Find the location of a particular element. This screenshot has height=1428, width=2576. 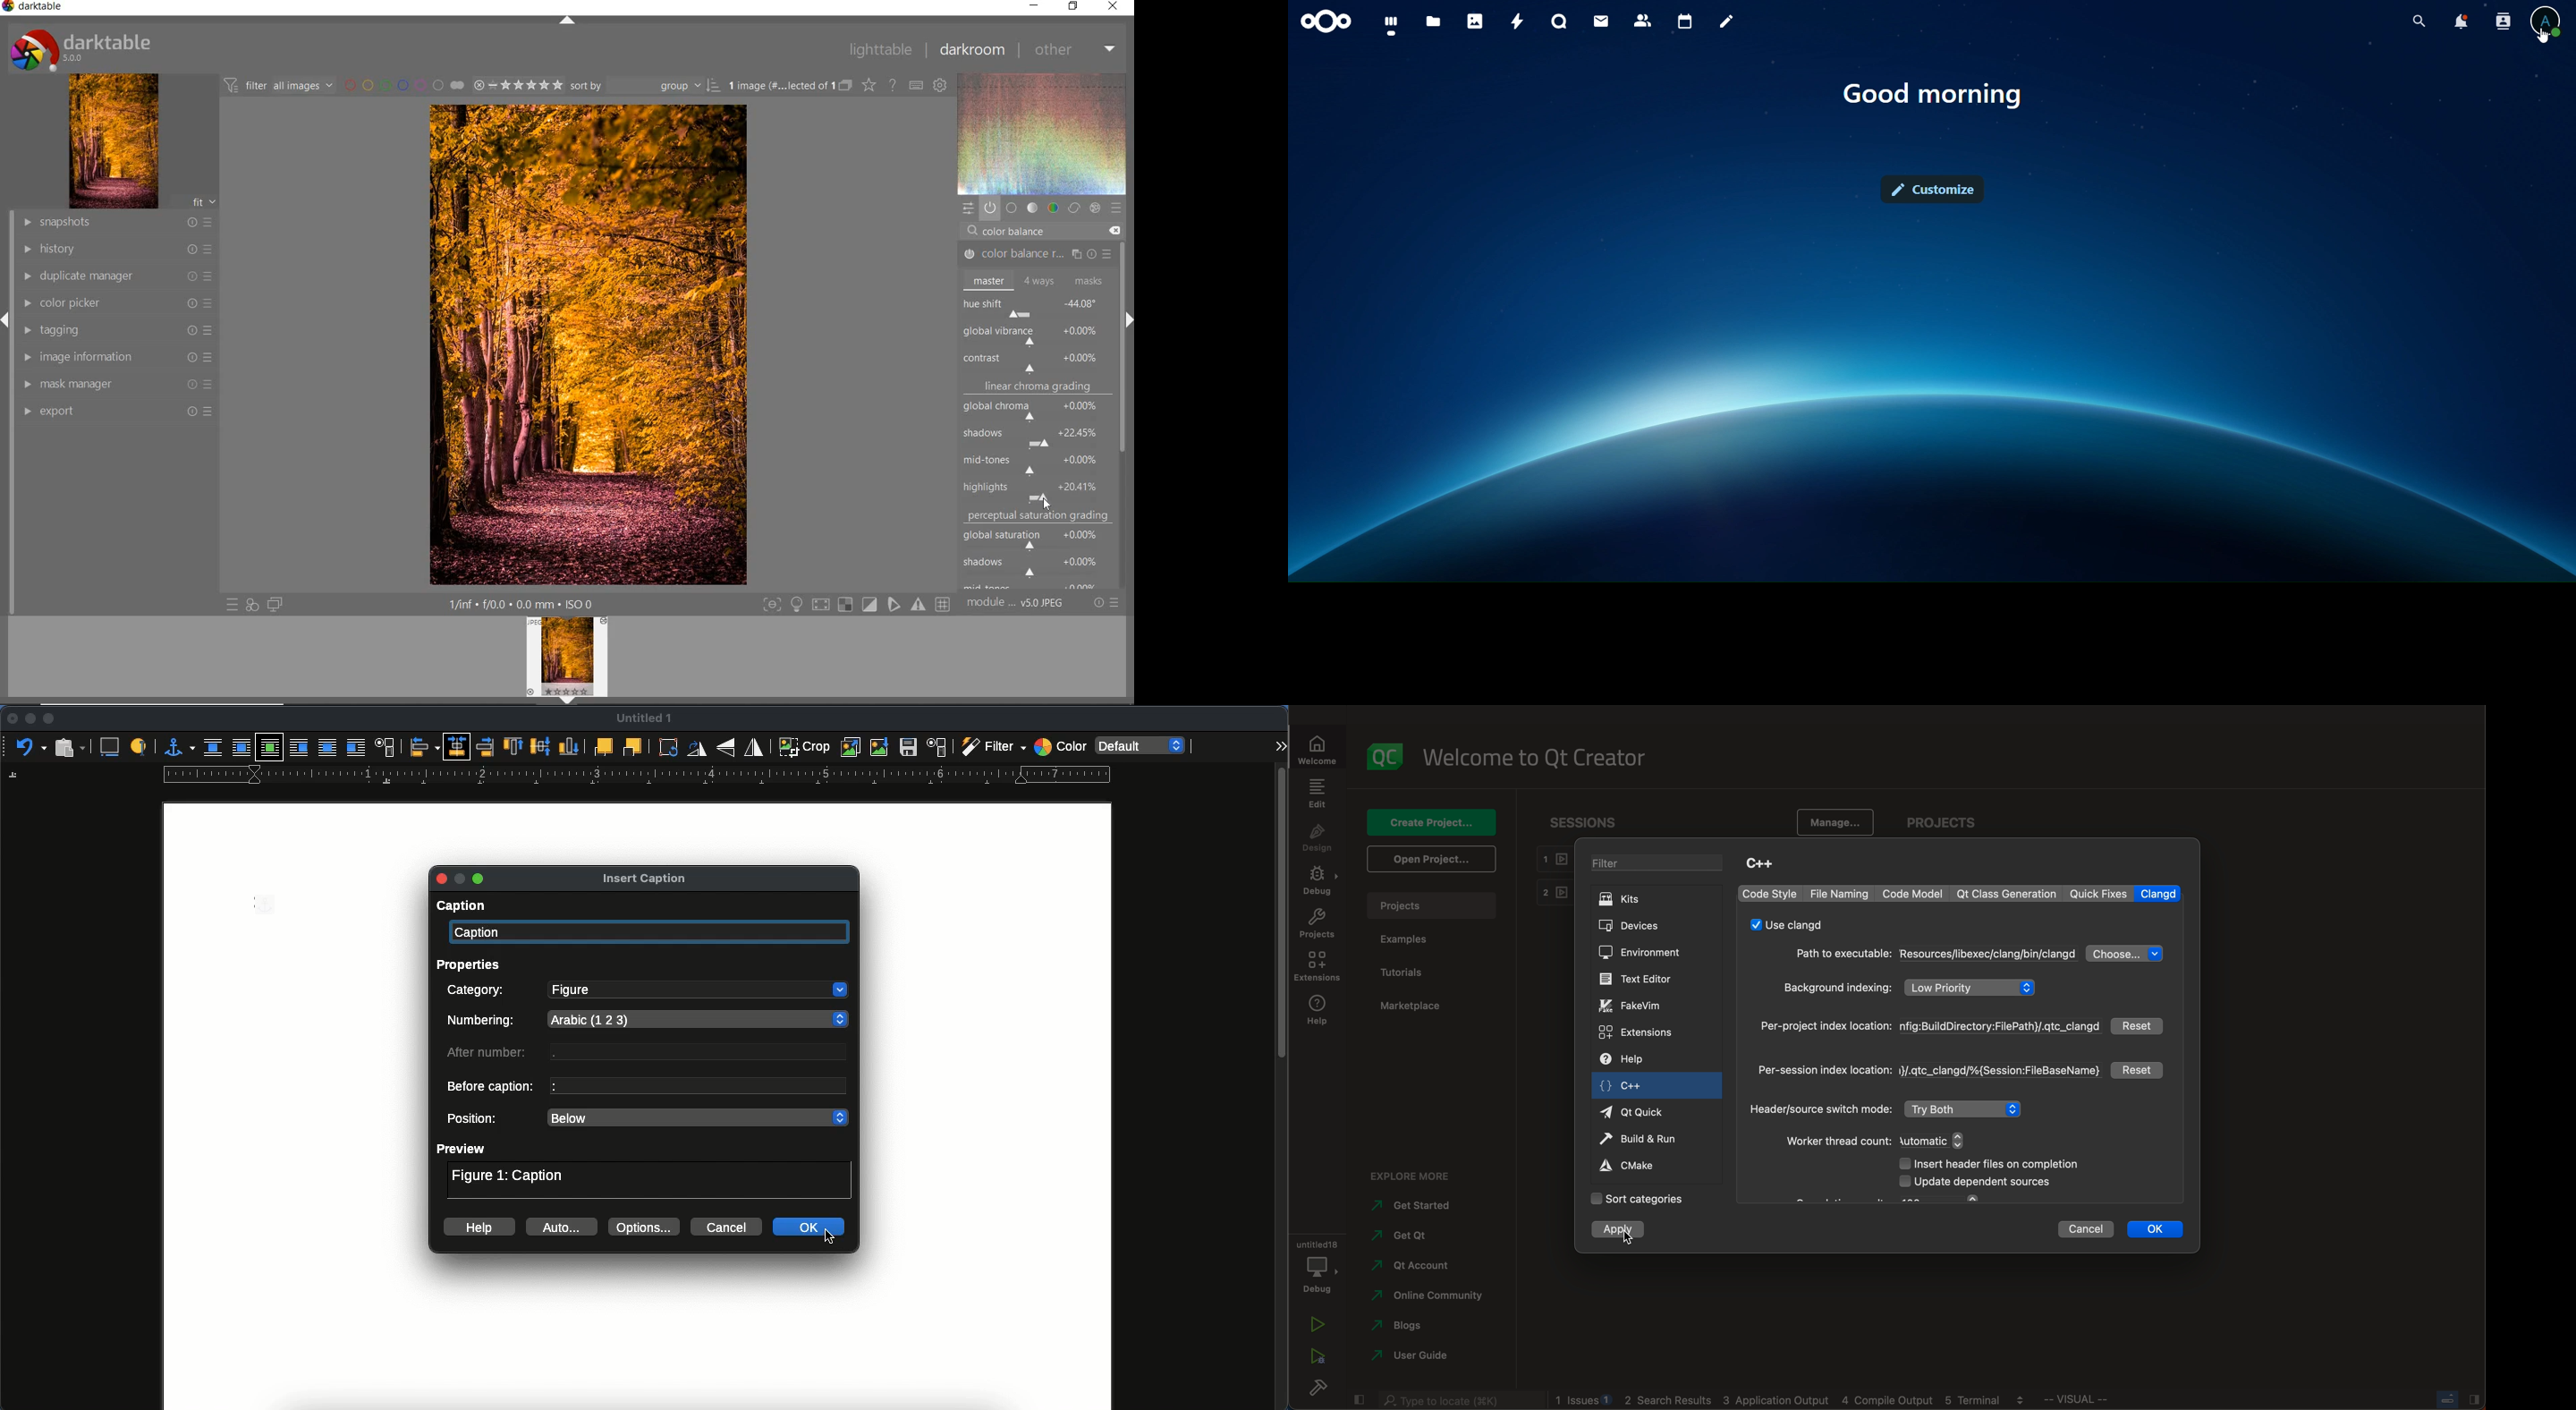

selected image range rating is located at coordinates (518, 86).